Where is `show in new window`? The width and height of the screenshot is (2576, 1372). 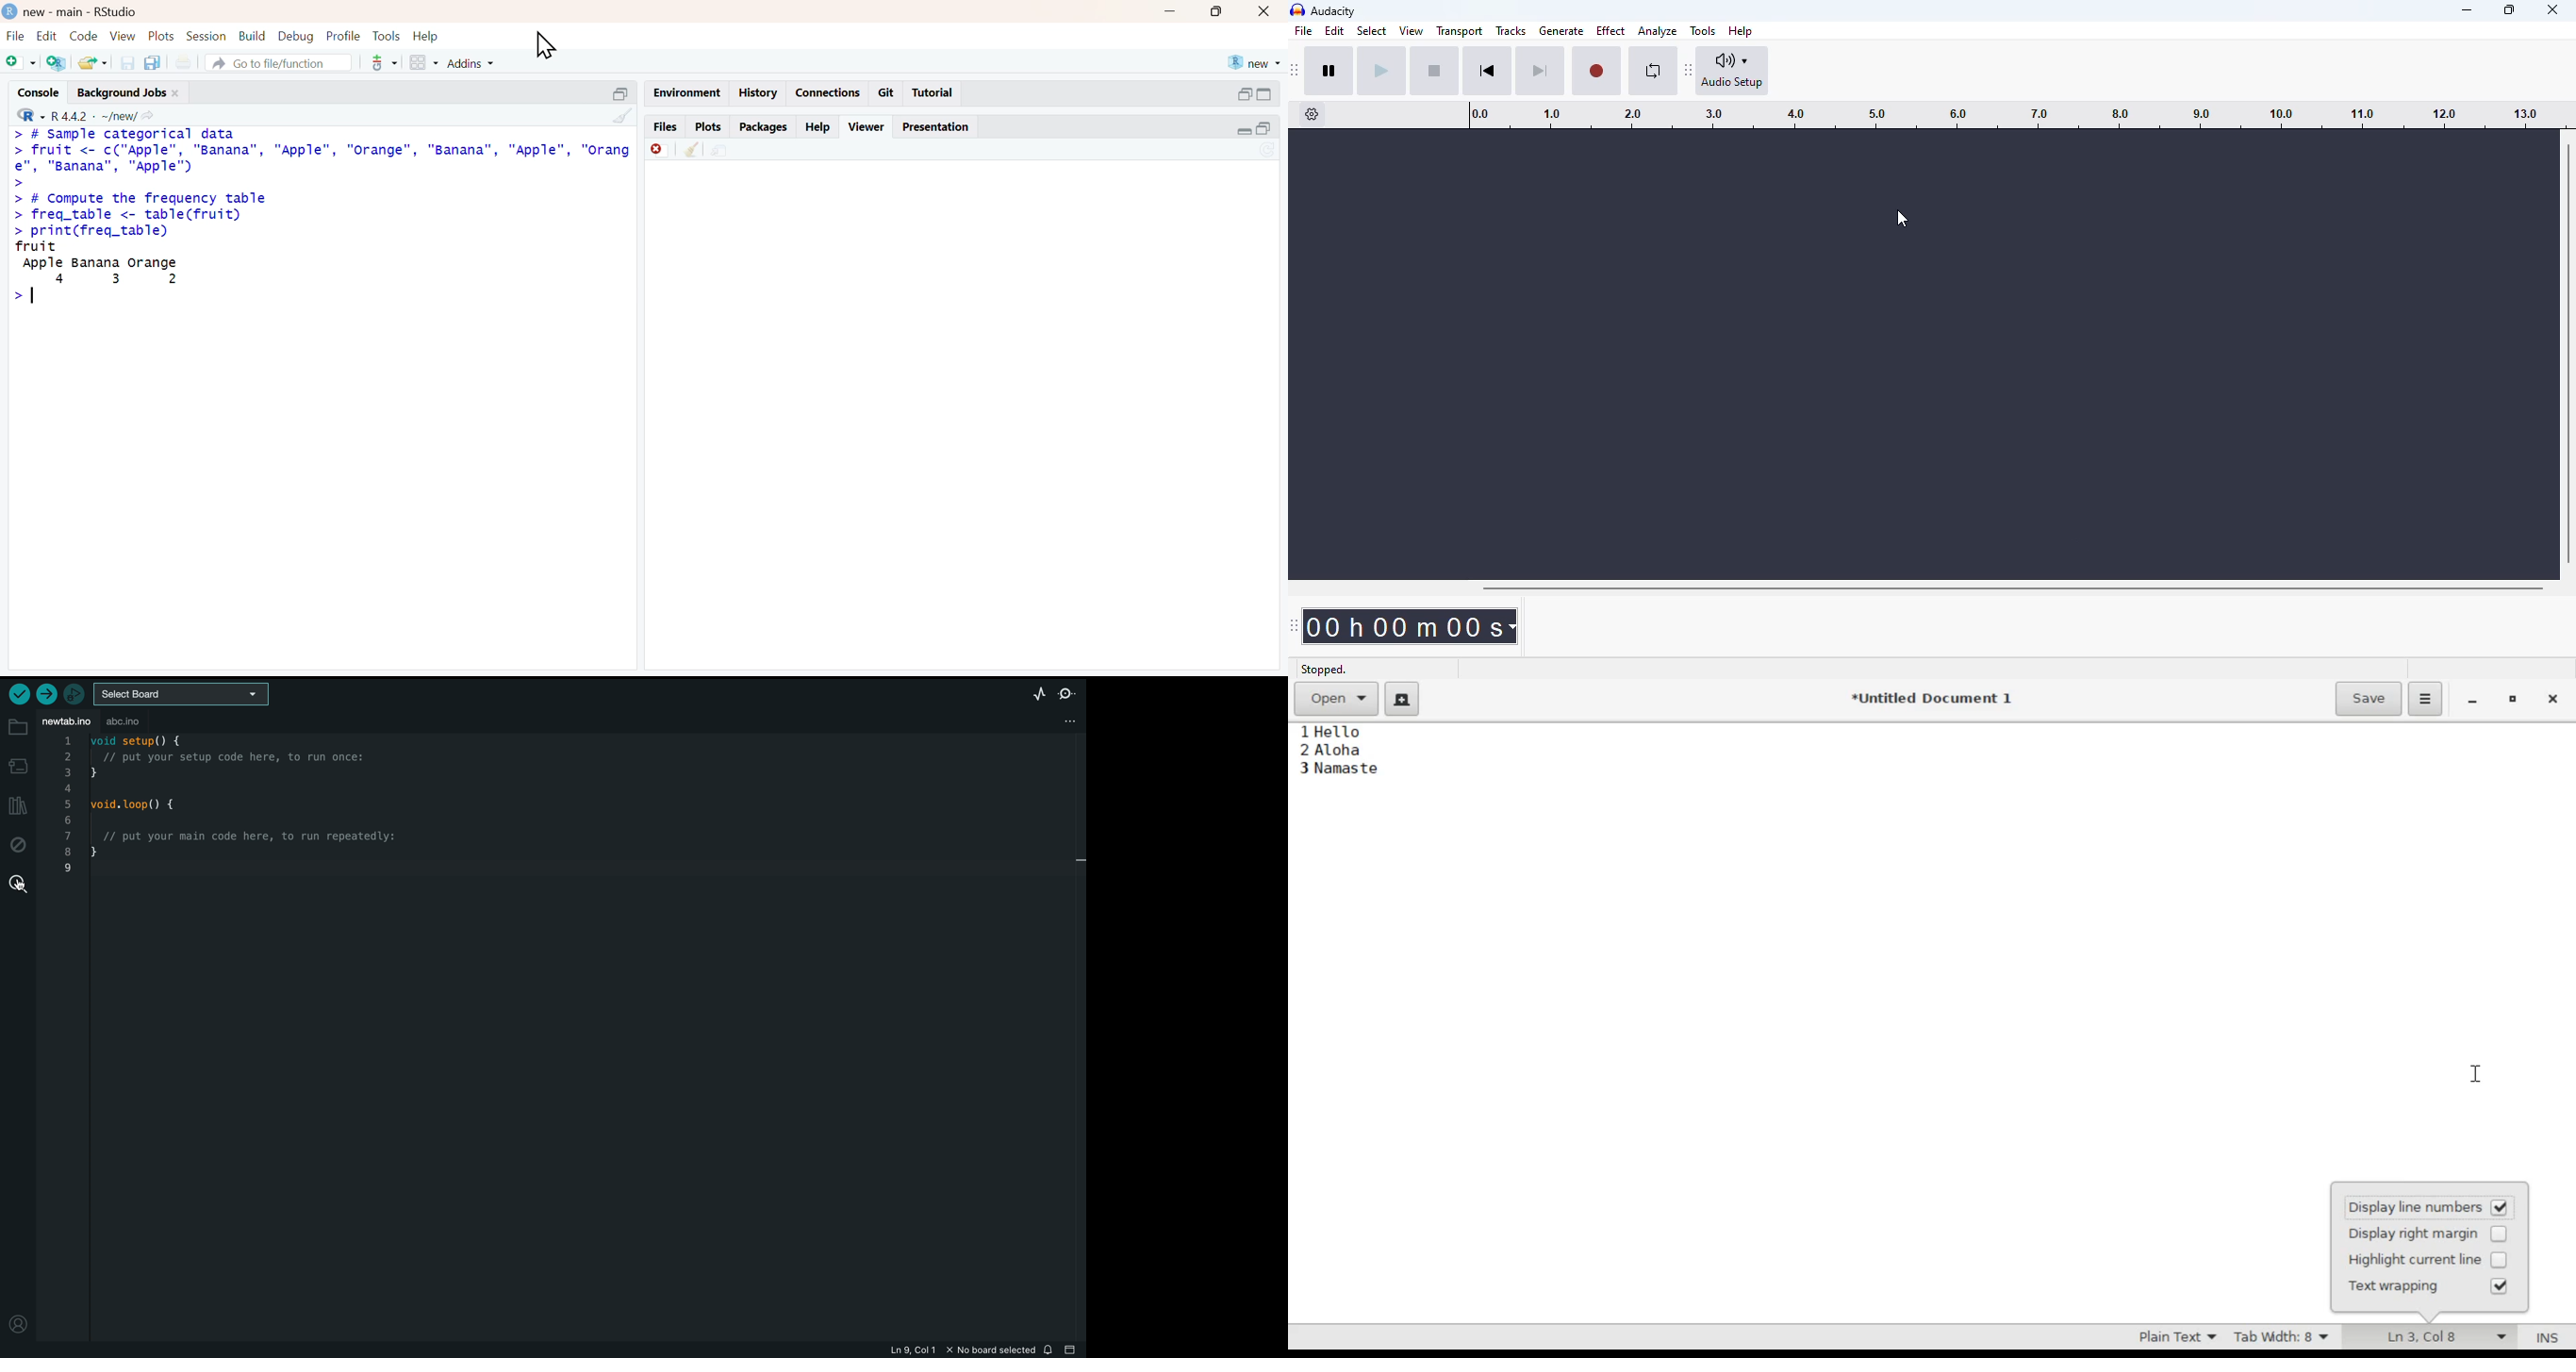
show in new window is located at coordinates (717, 151).